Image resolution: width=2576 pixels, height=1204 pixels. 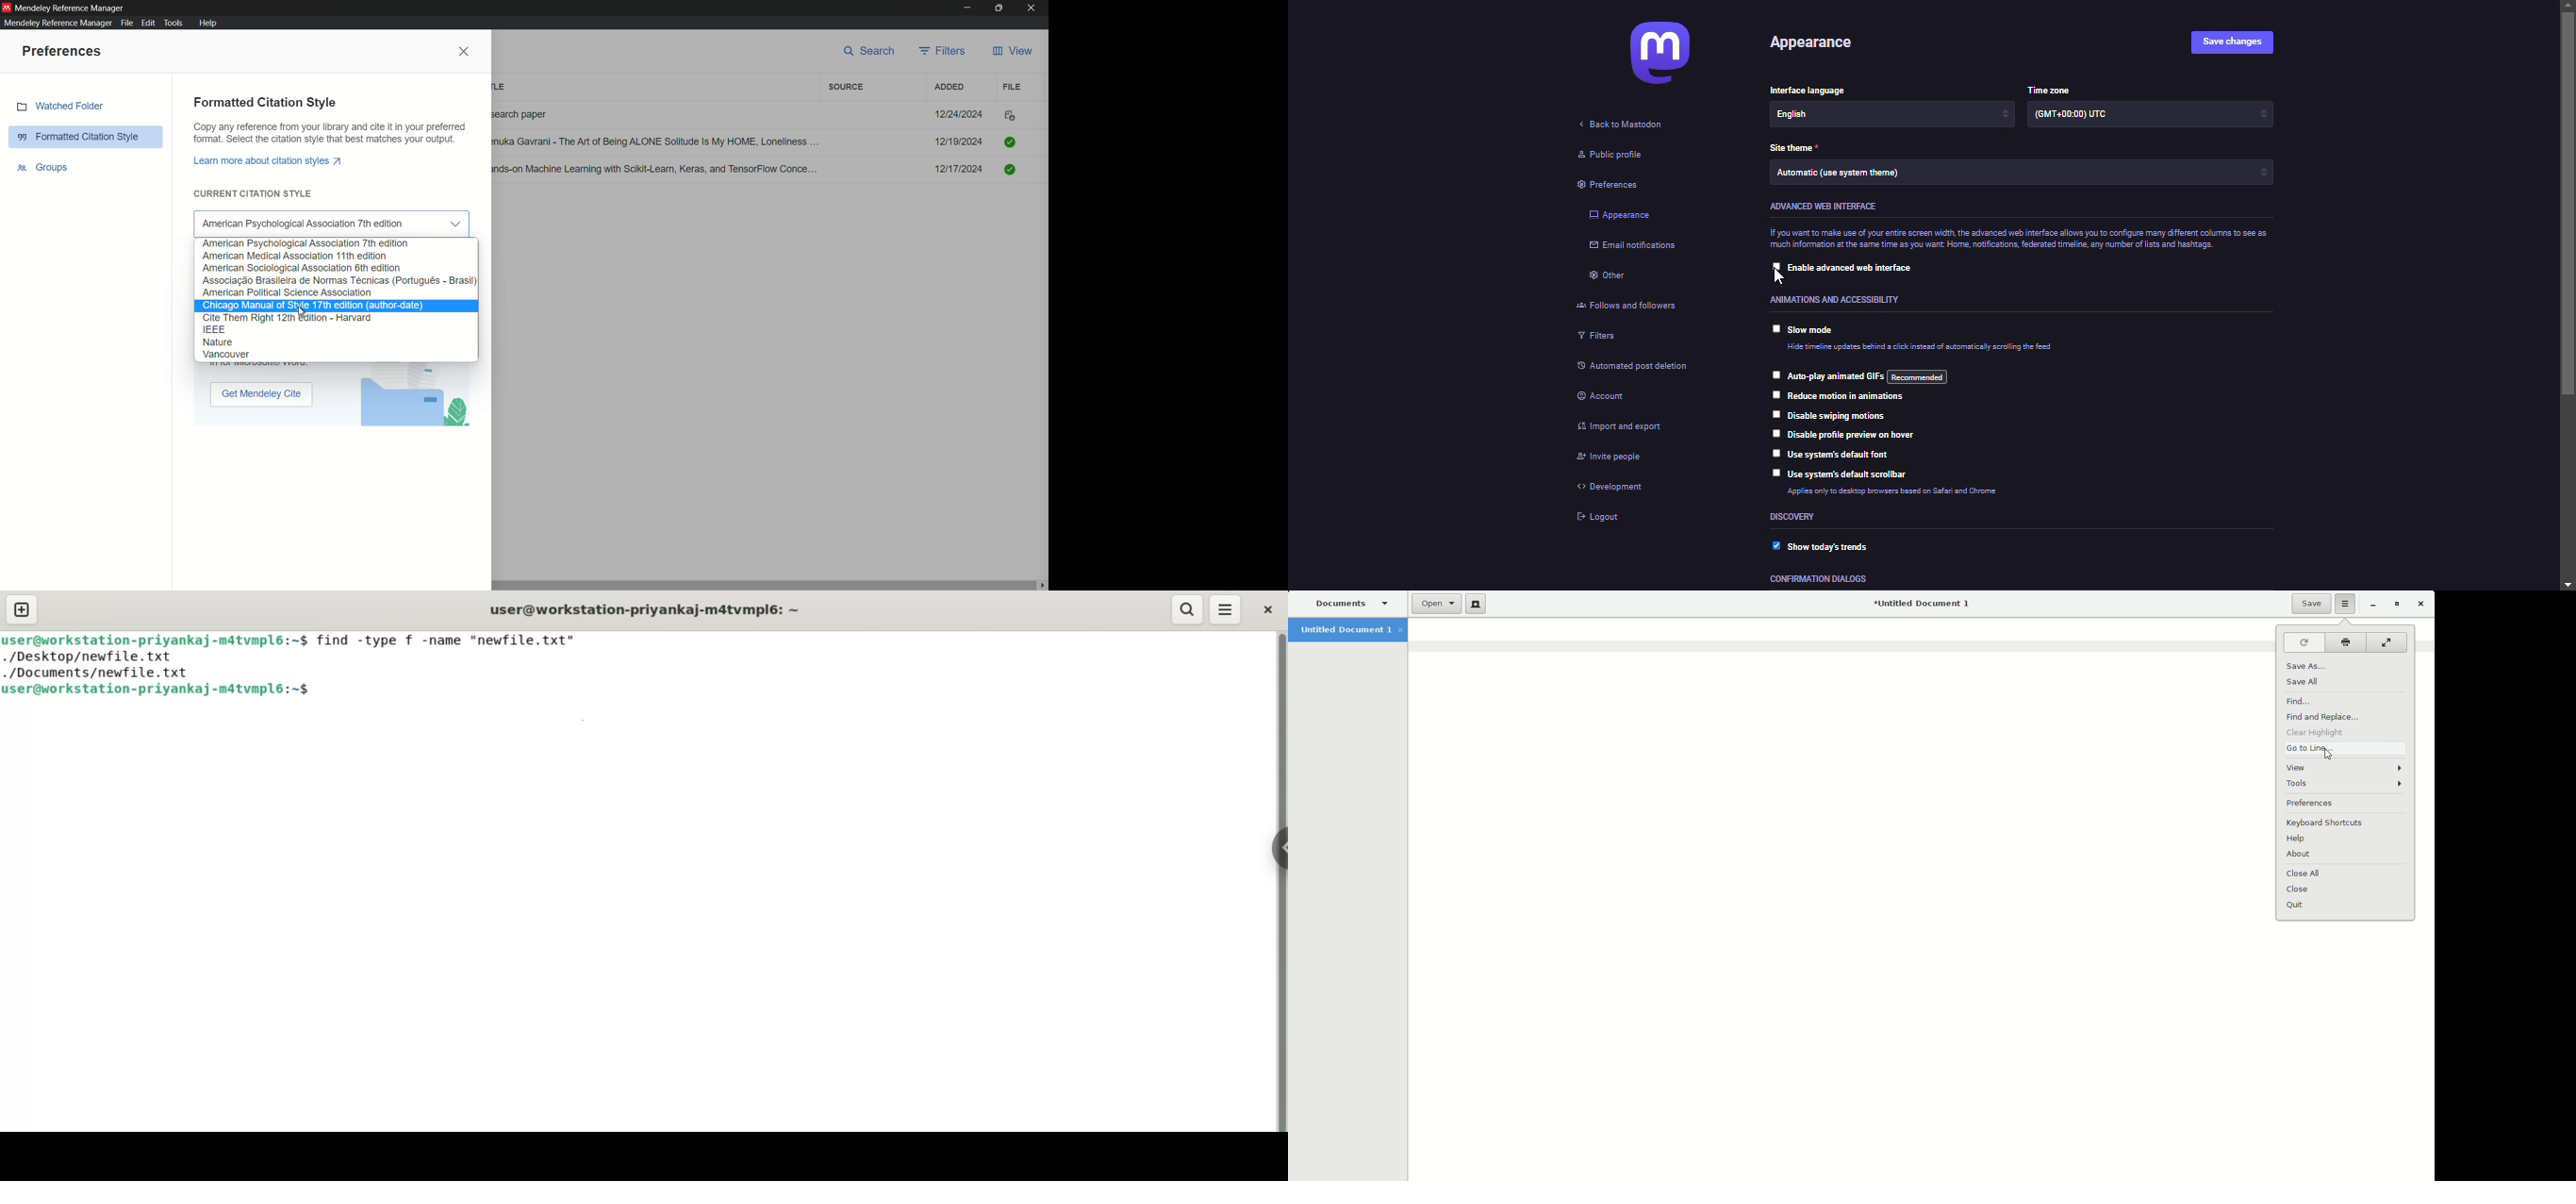 I want to click on preferences, so click(x=60, y=51).